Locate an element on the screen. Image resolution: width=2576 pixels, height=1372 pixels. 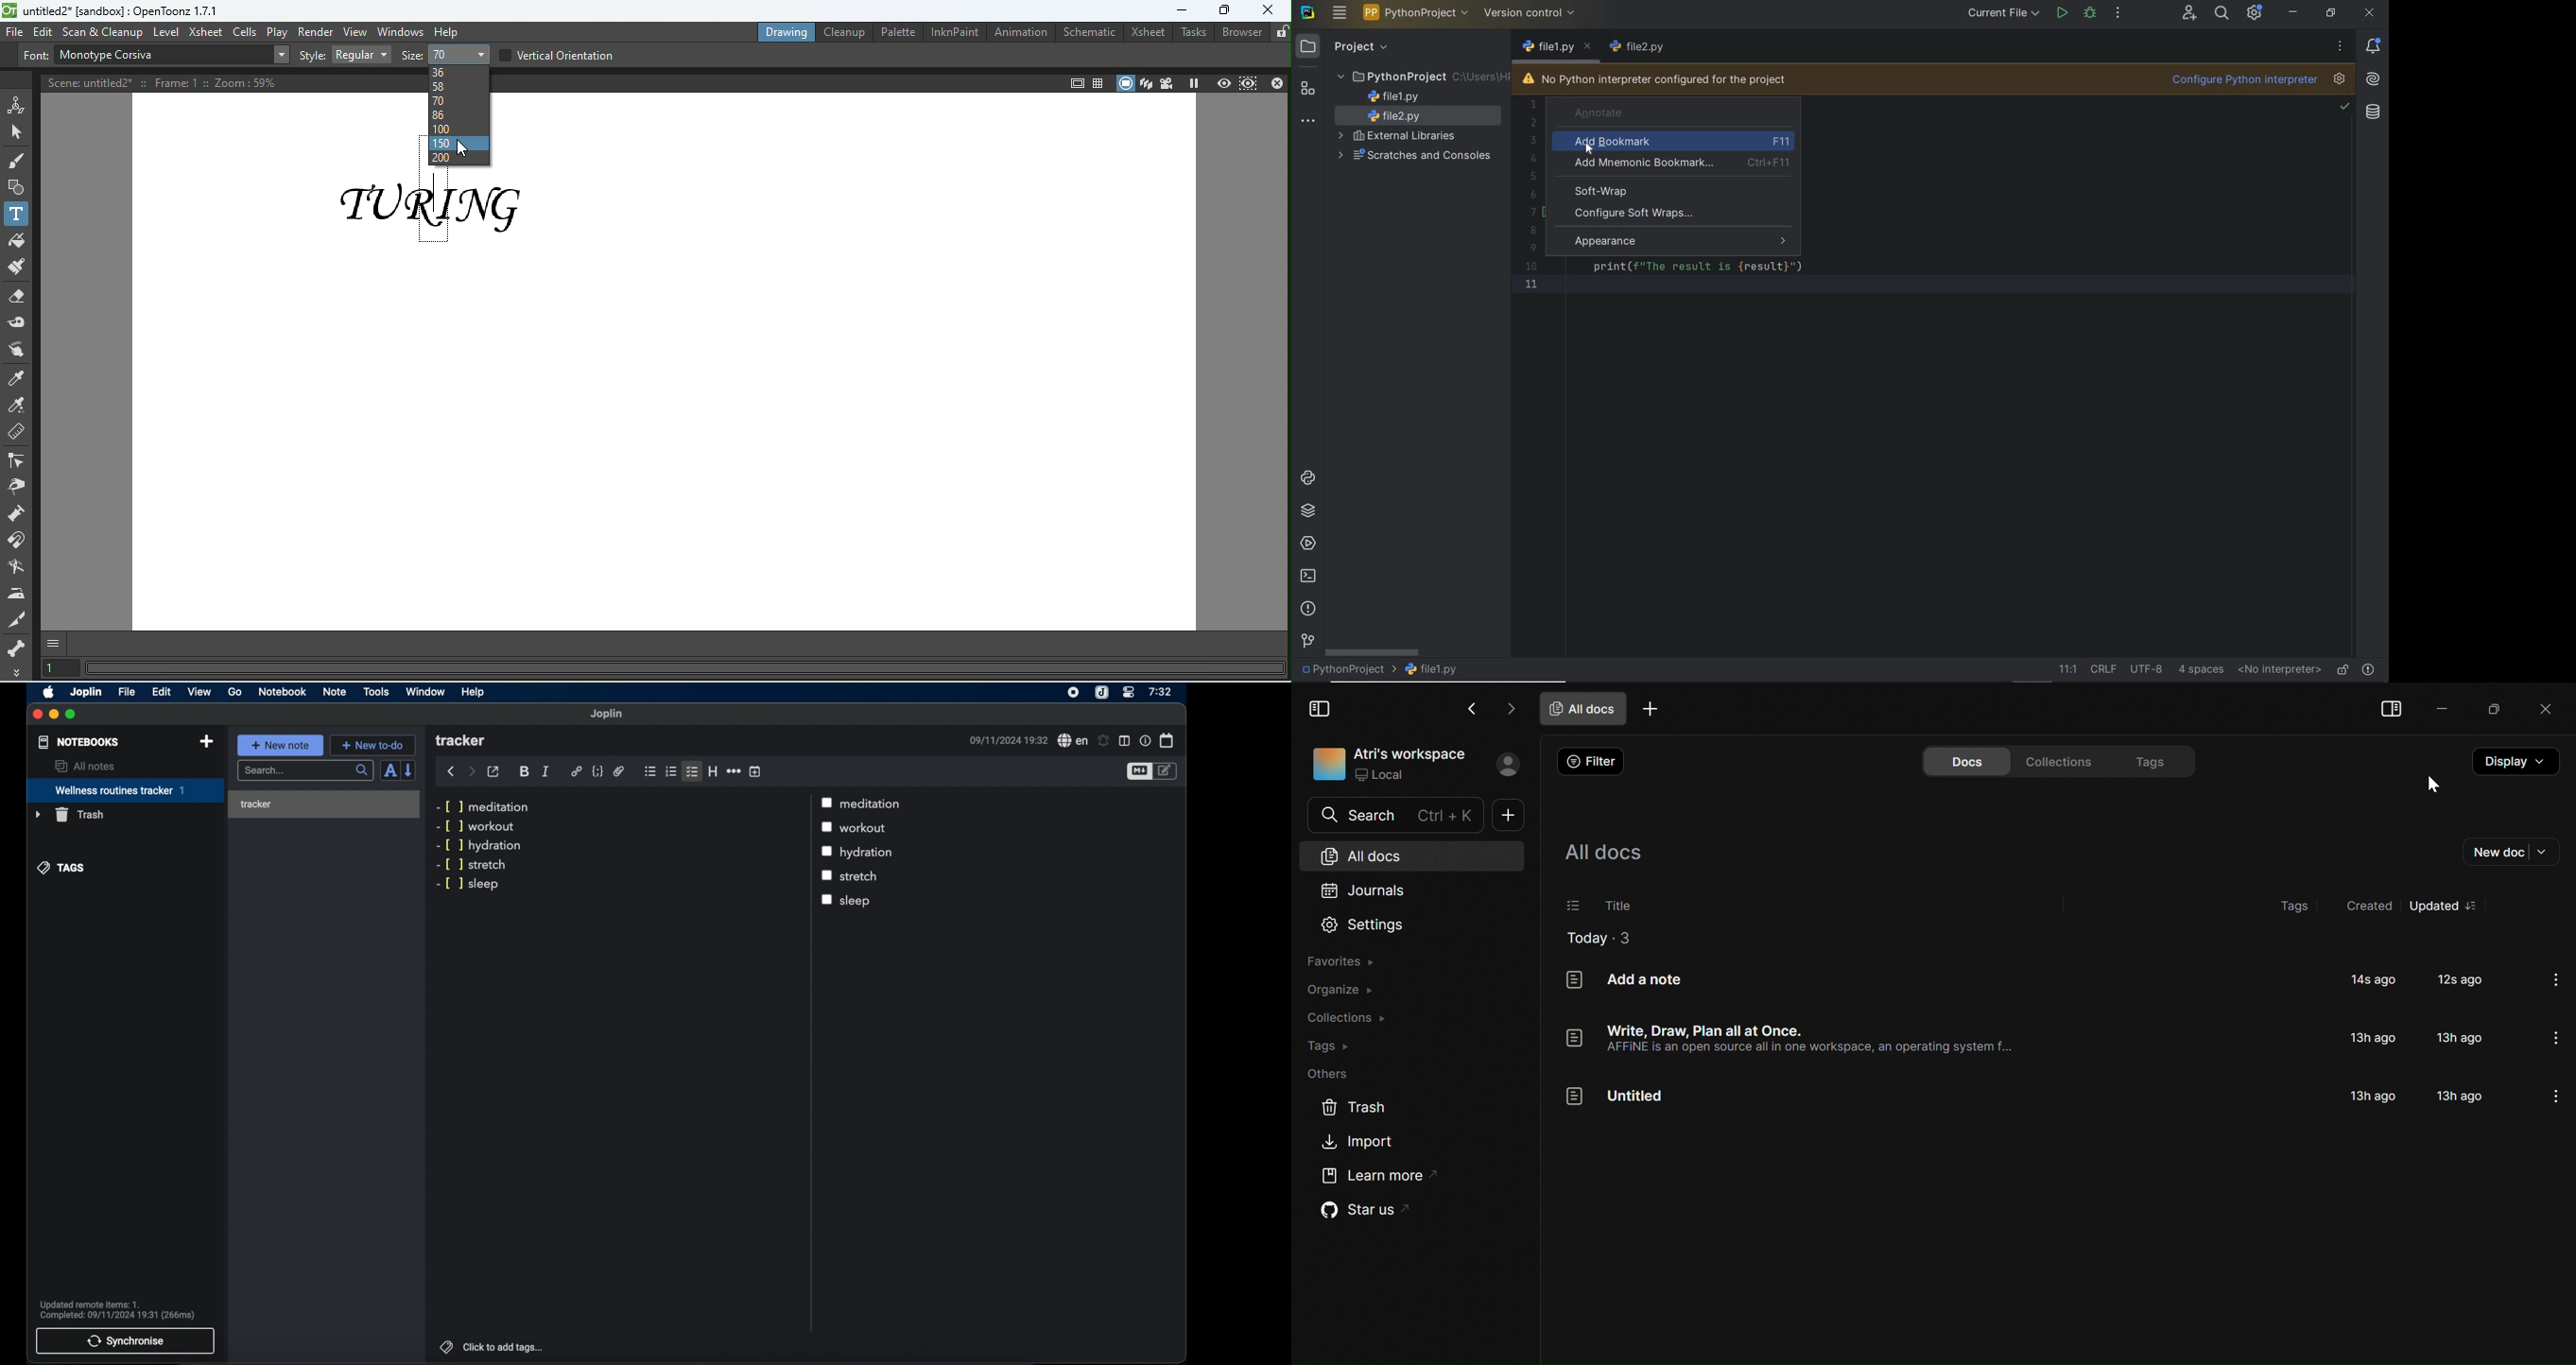
Drawing is located at coordinates (783, 32).